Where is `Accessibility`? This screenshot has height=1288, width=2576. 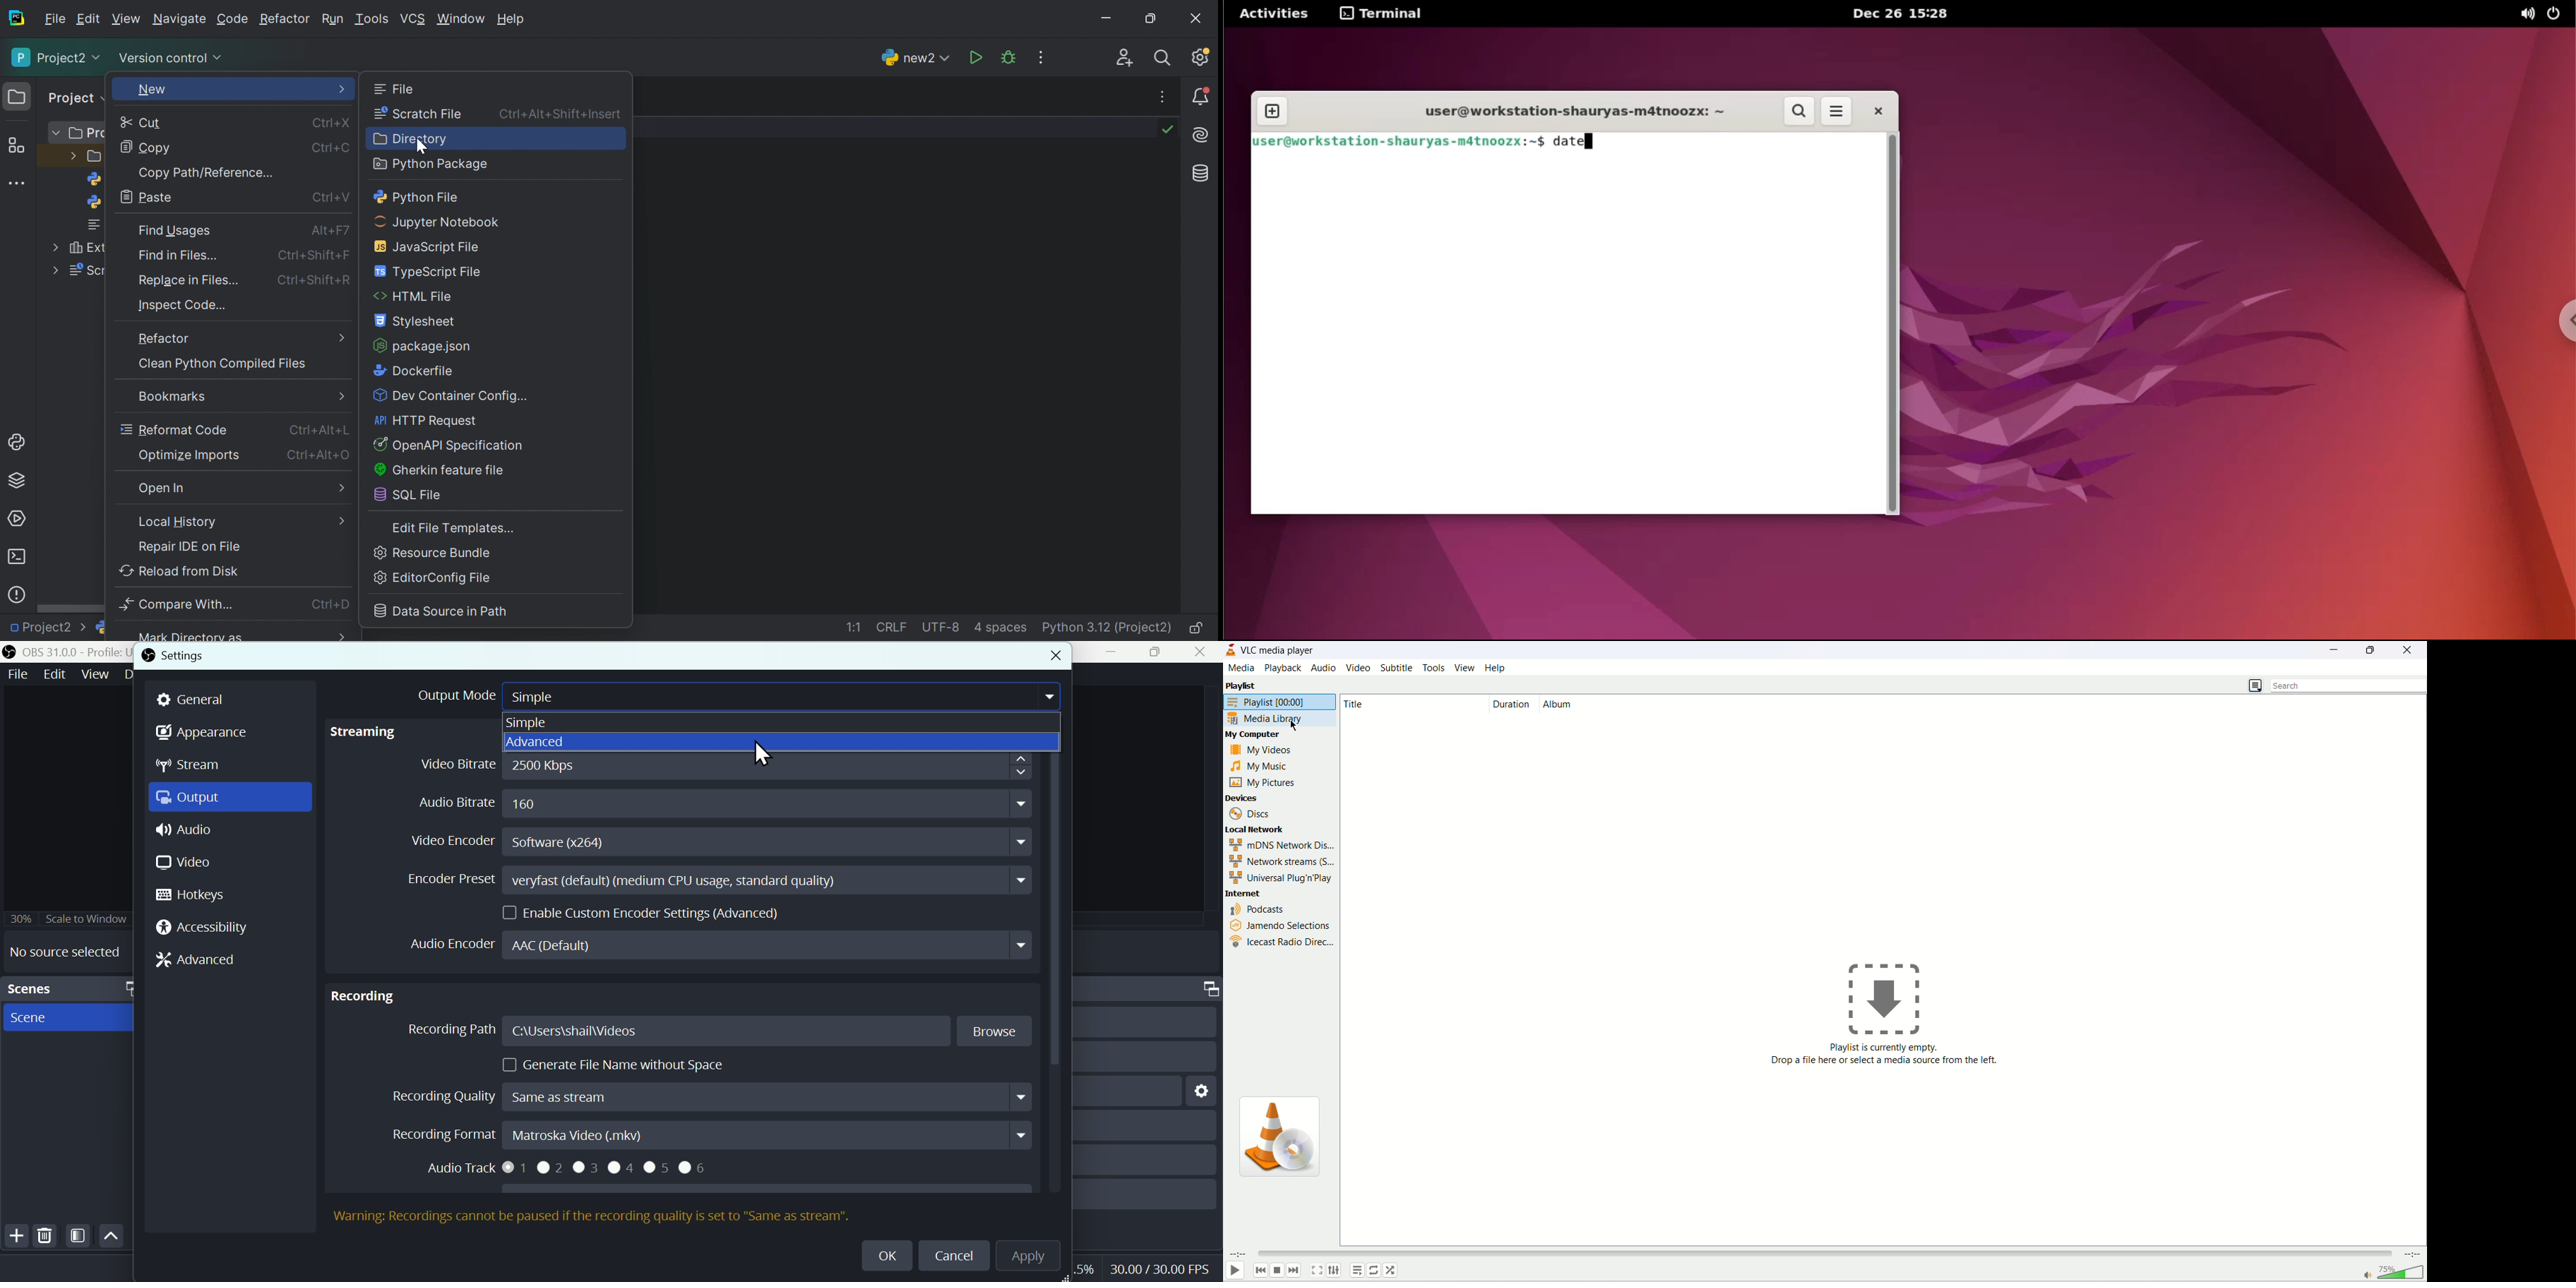
Accessibility is located at coordinates (202, 929).